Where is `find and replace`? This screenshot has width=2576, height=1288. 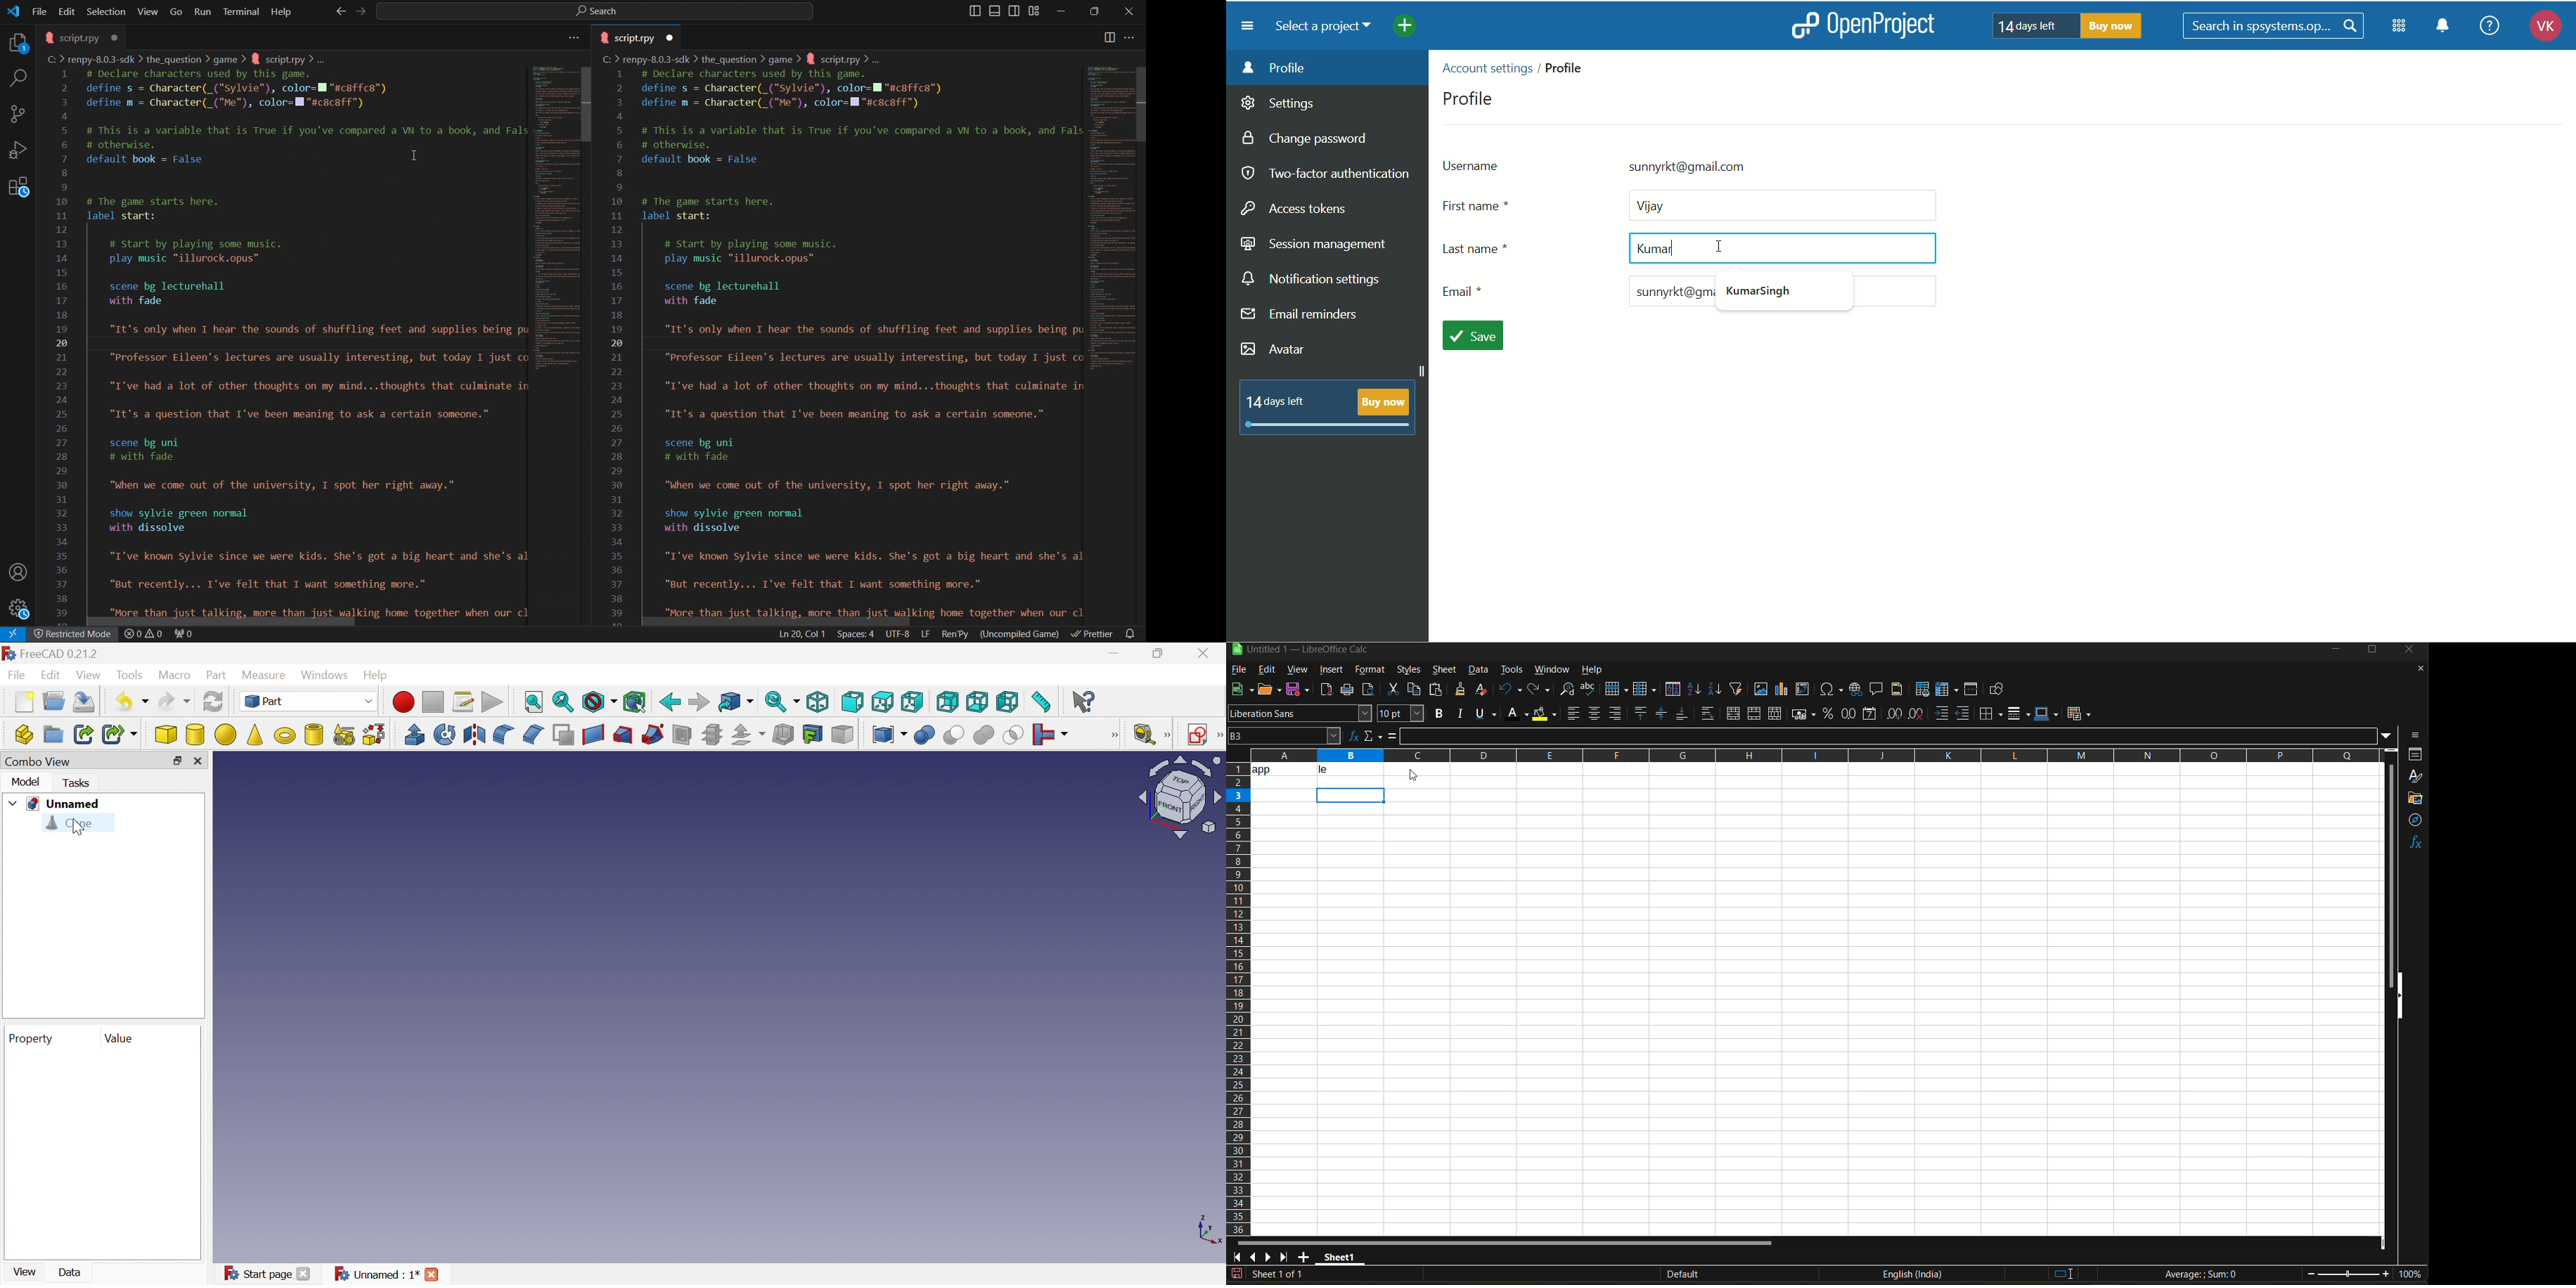
find and replace is located at coordinates (1567, 691).